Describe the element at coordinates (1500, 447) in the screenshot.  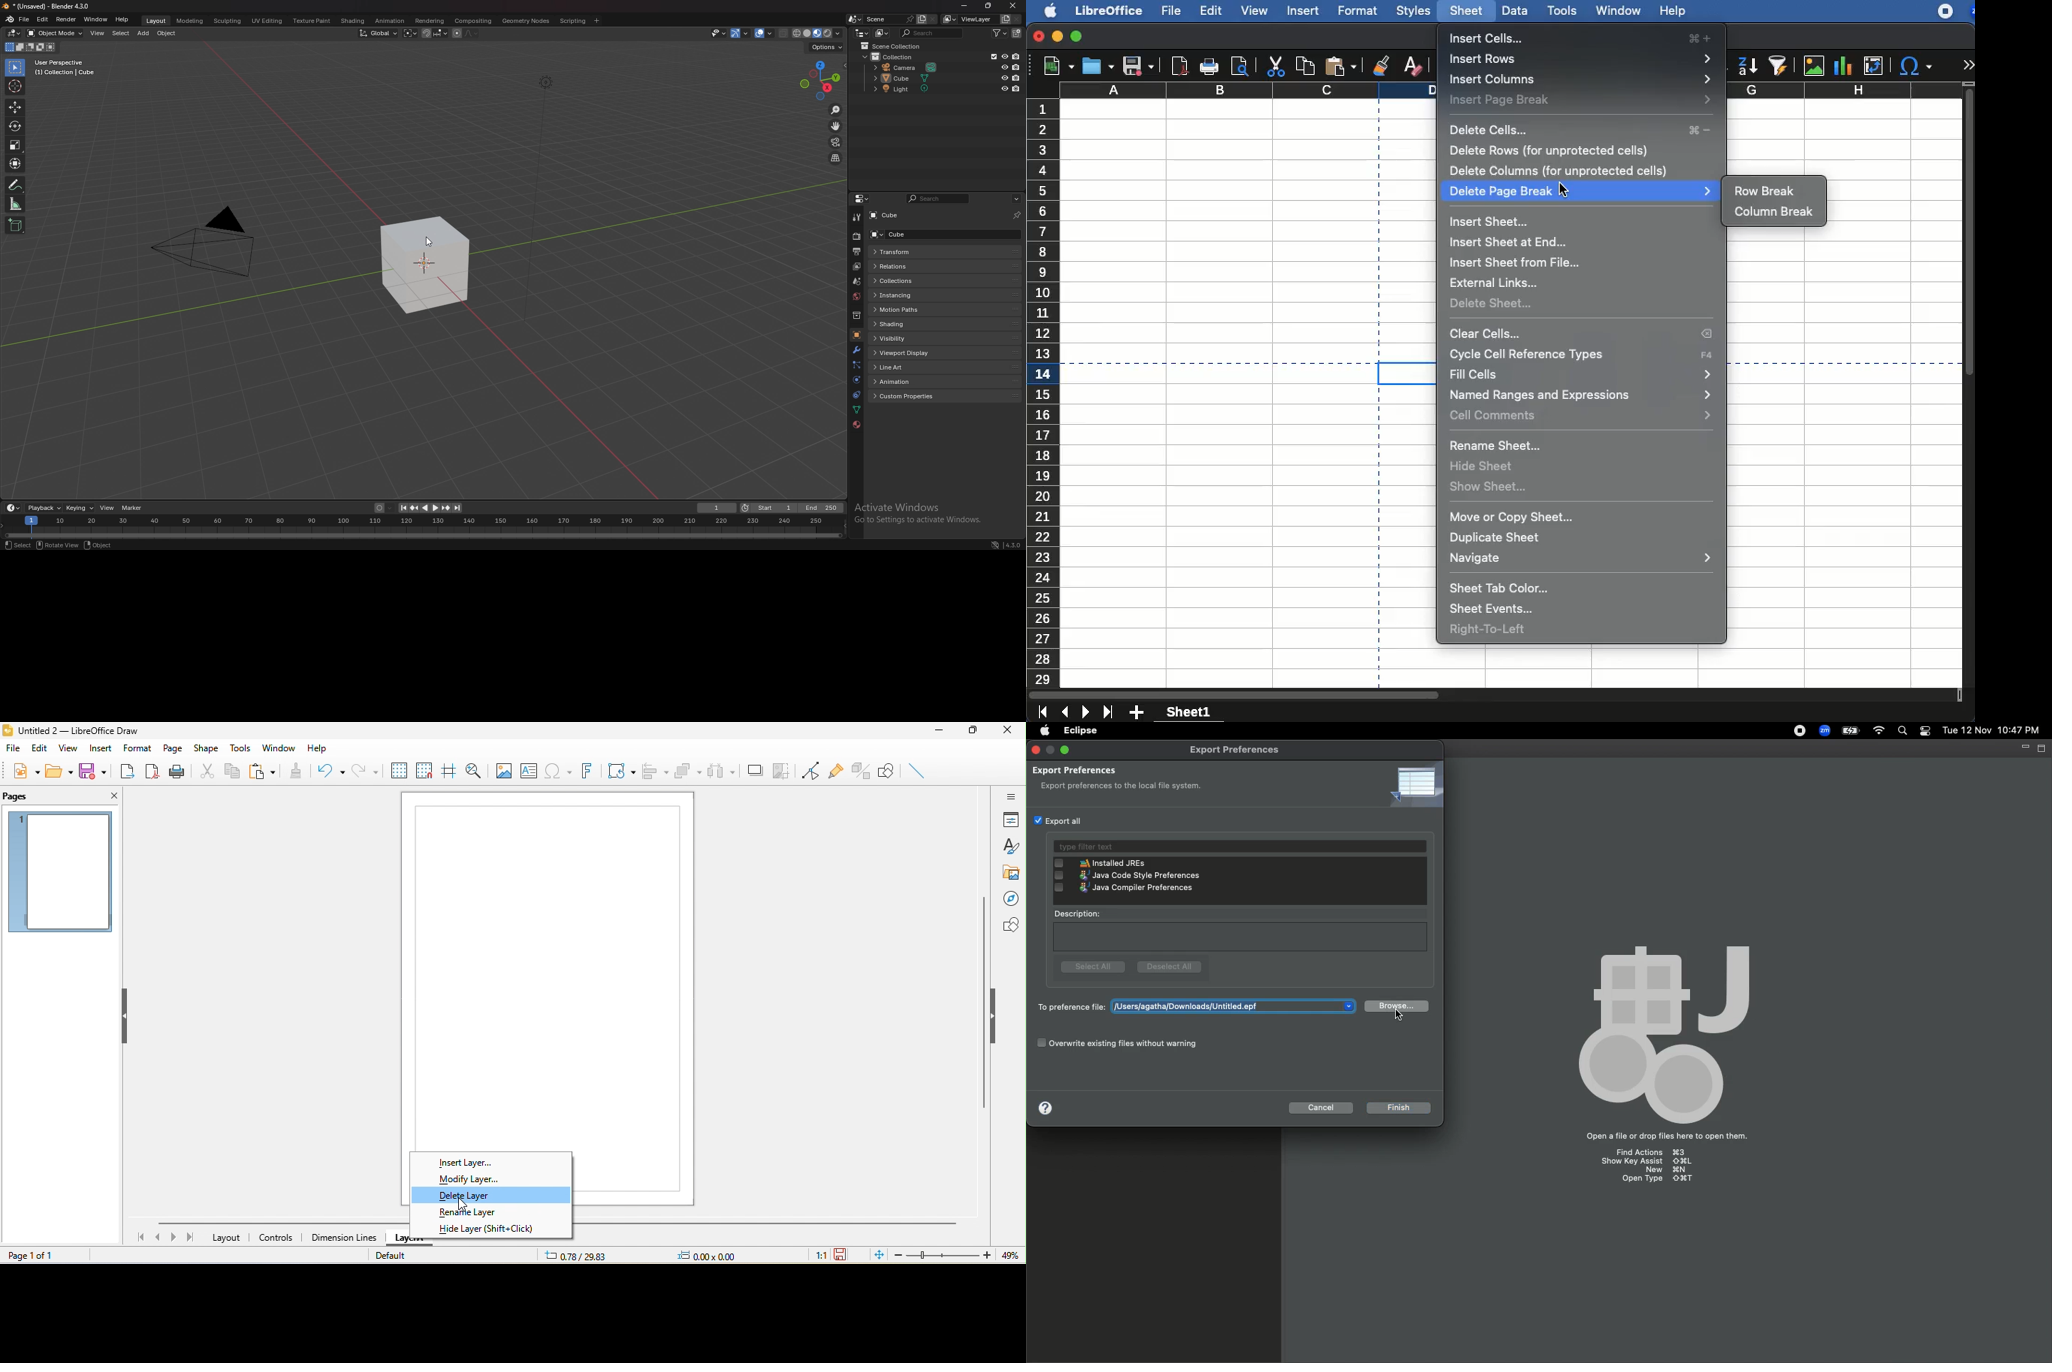
I see `rename sheet` at that location.